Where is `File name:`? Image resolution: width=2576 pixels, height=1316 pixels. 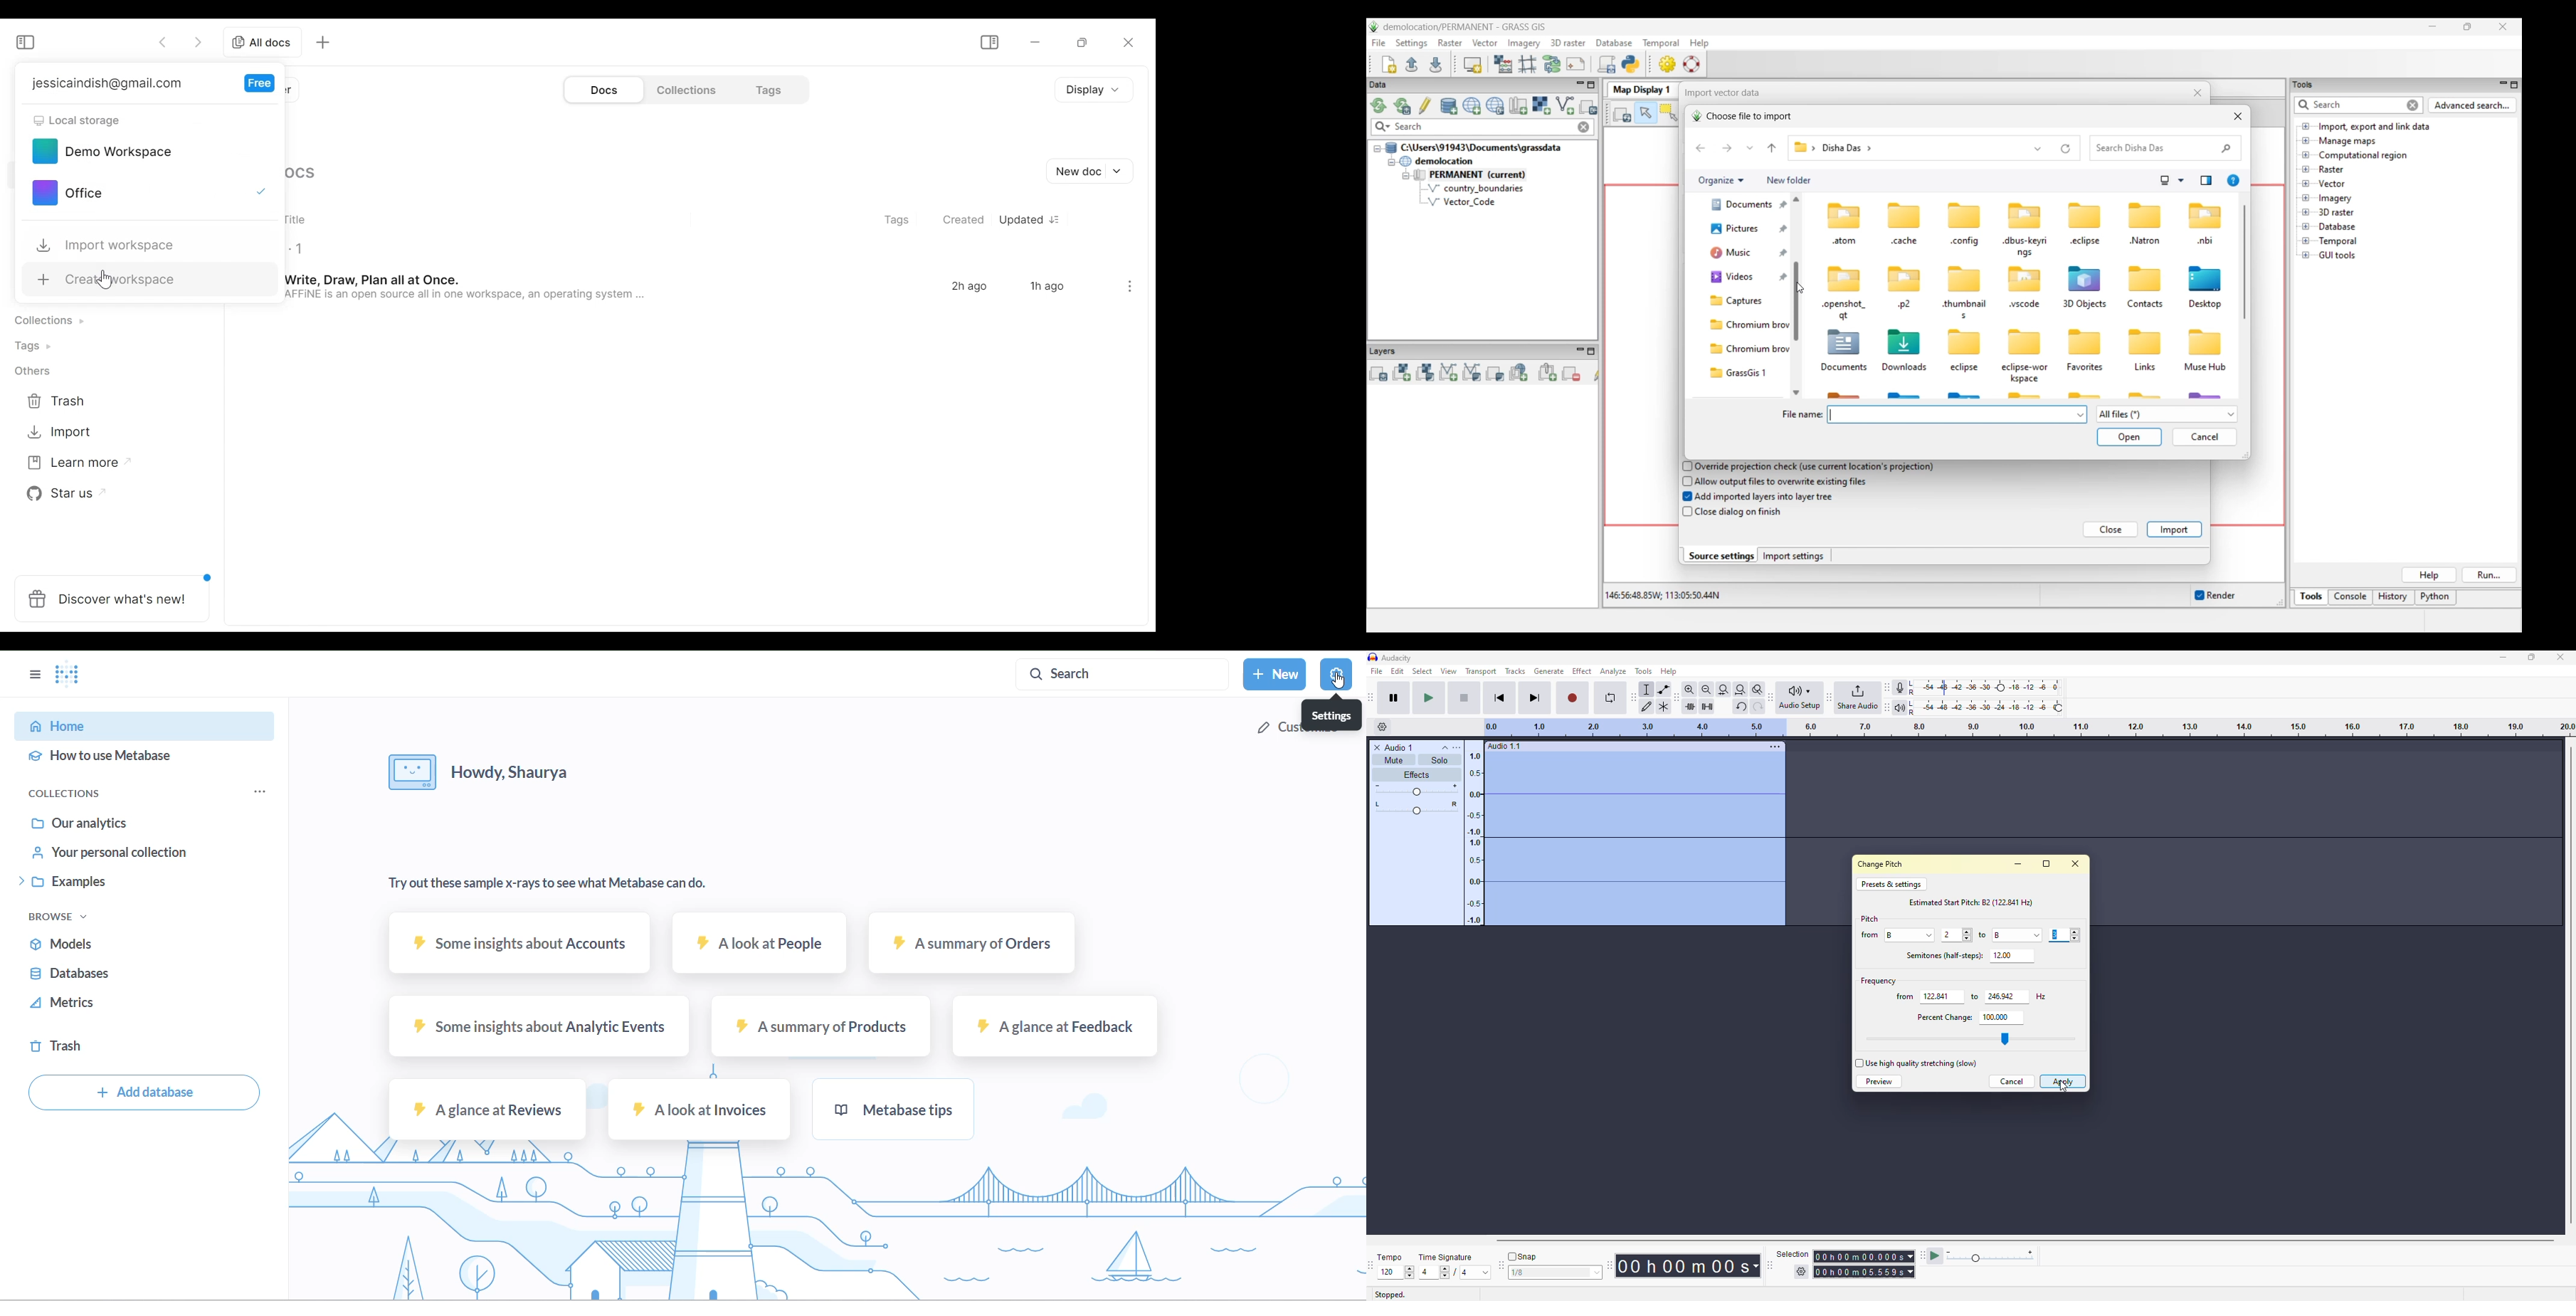
File name: is located at coordinates (1802, 415).